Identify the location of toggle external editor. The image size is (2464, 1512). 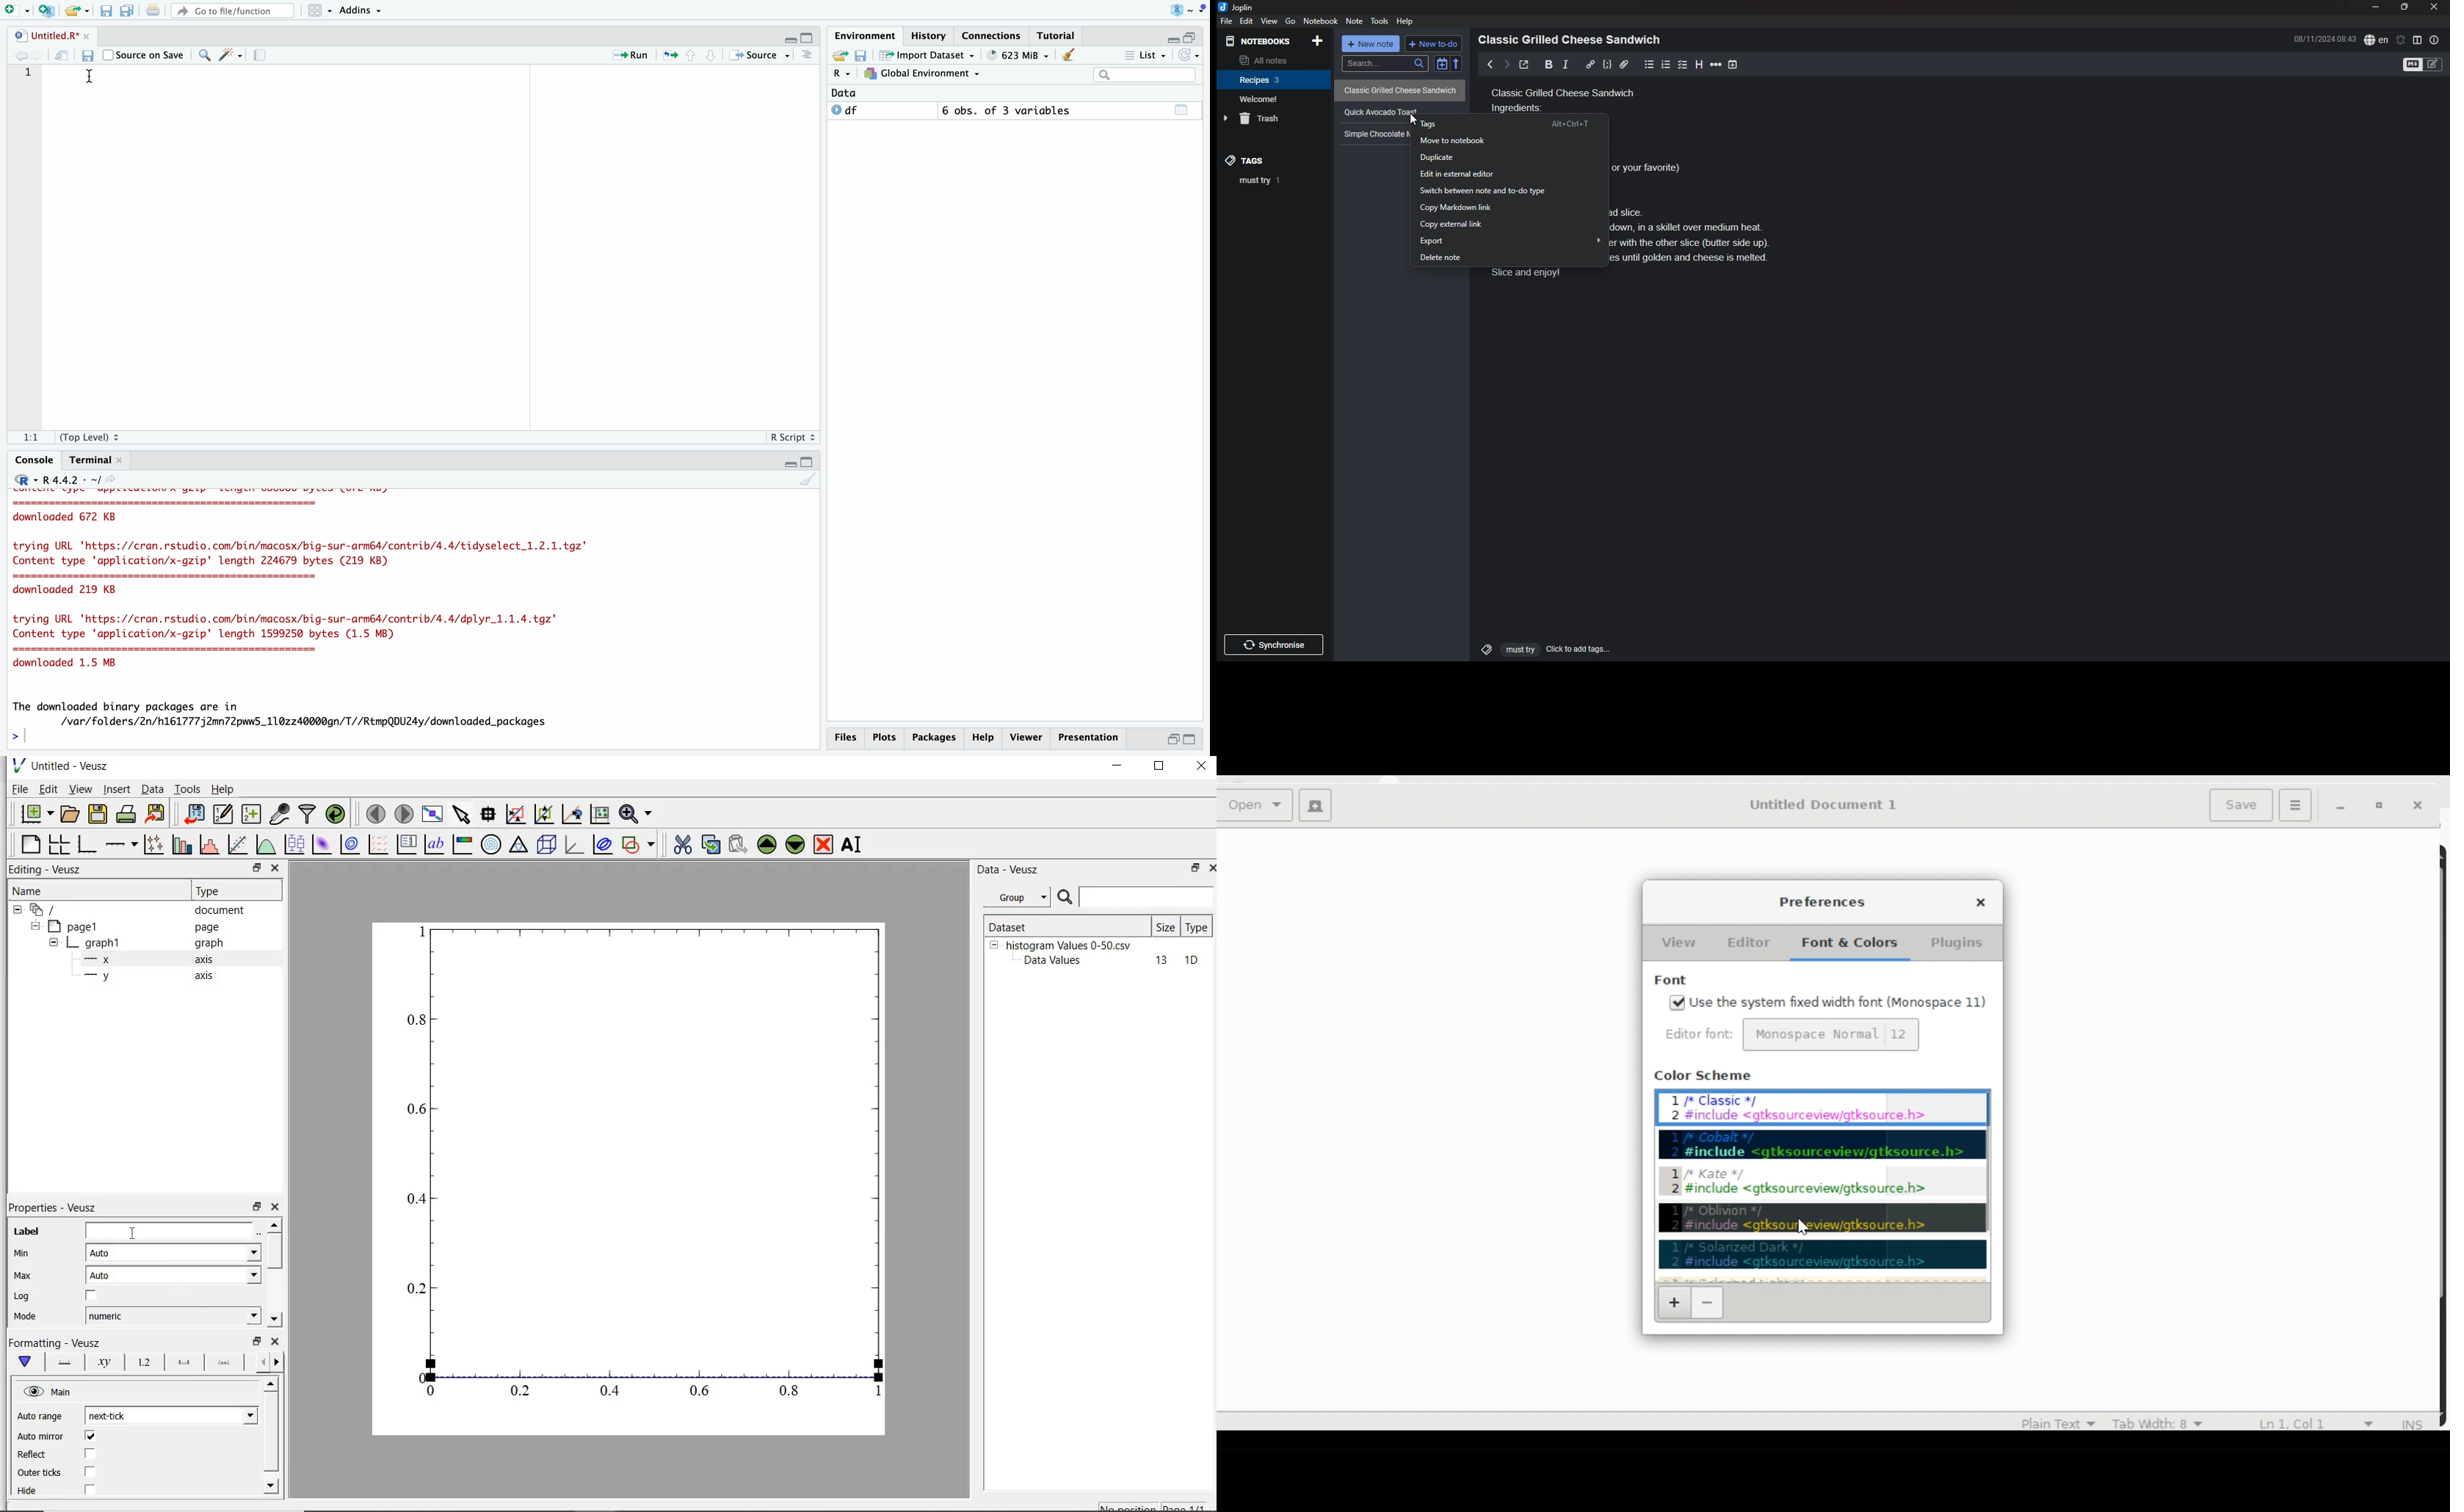
(1524, 66).